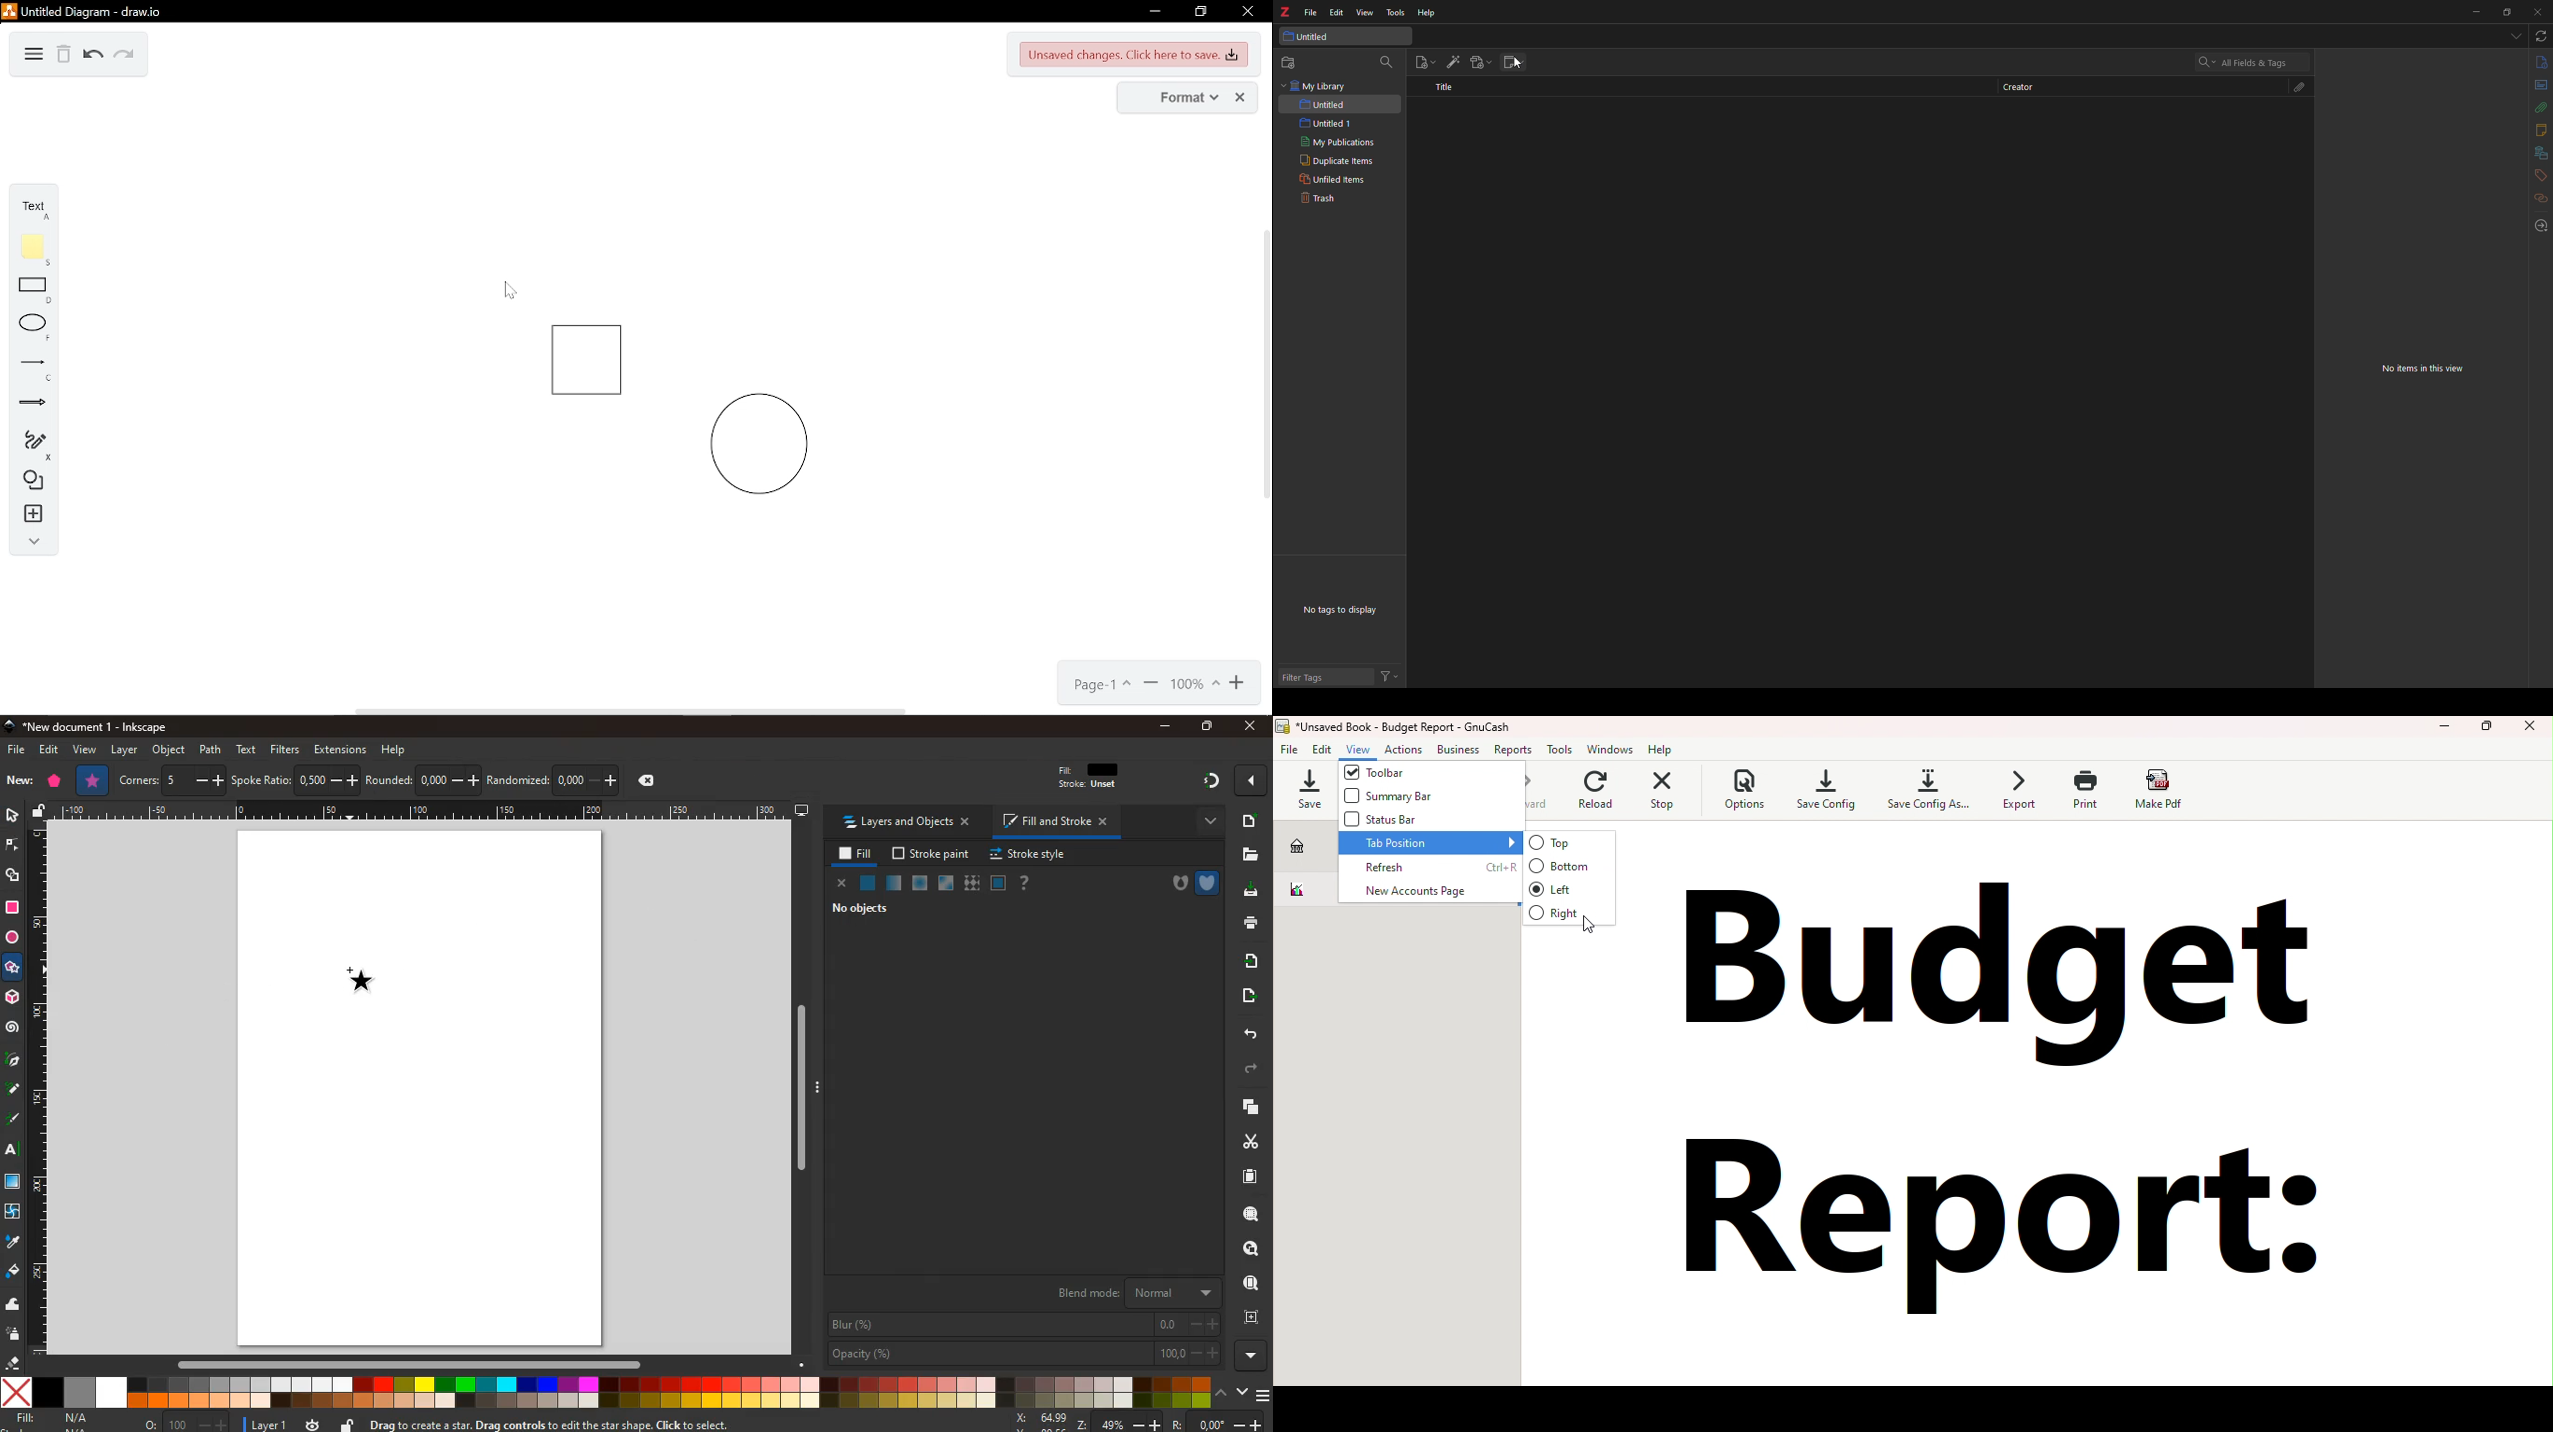 This screenshot has height=1456, width=2576. I want to click on tools, so click(1396, 13).